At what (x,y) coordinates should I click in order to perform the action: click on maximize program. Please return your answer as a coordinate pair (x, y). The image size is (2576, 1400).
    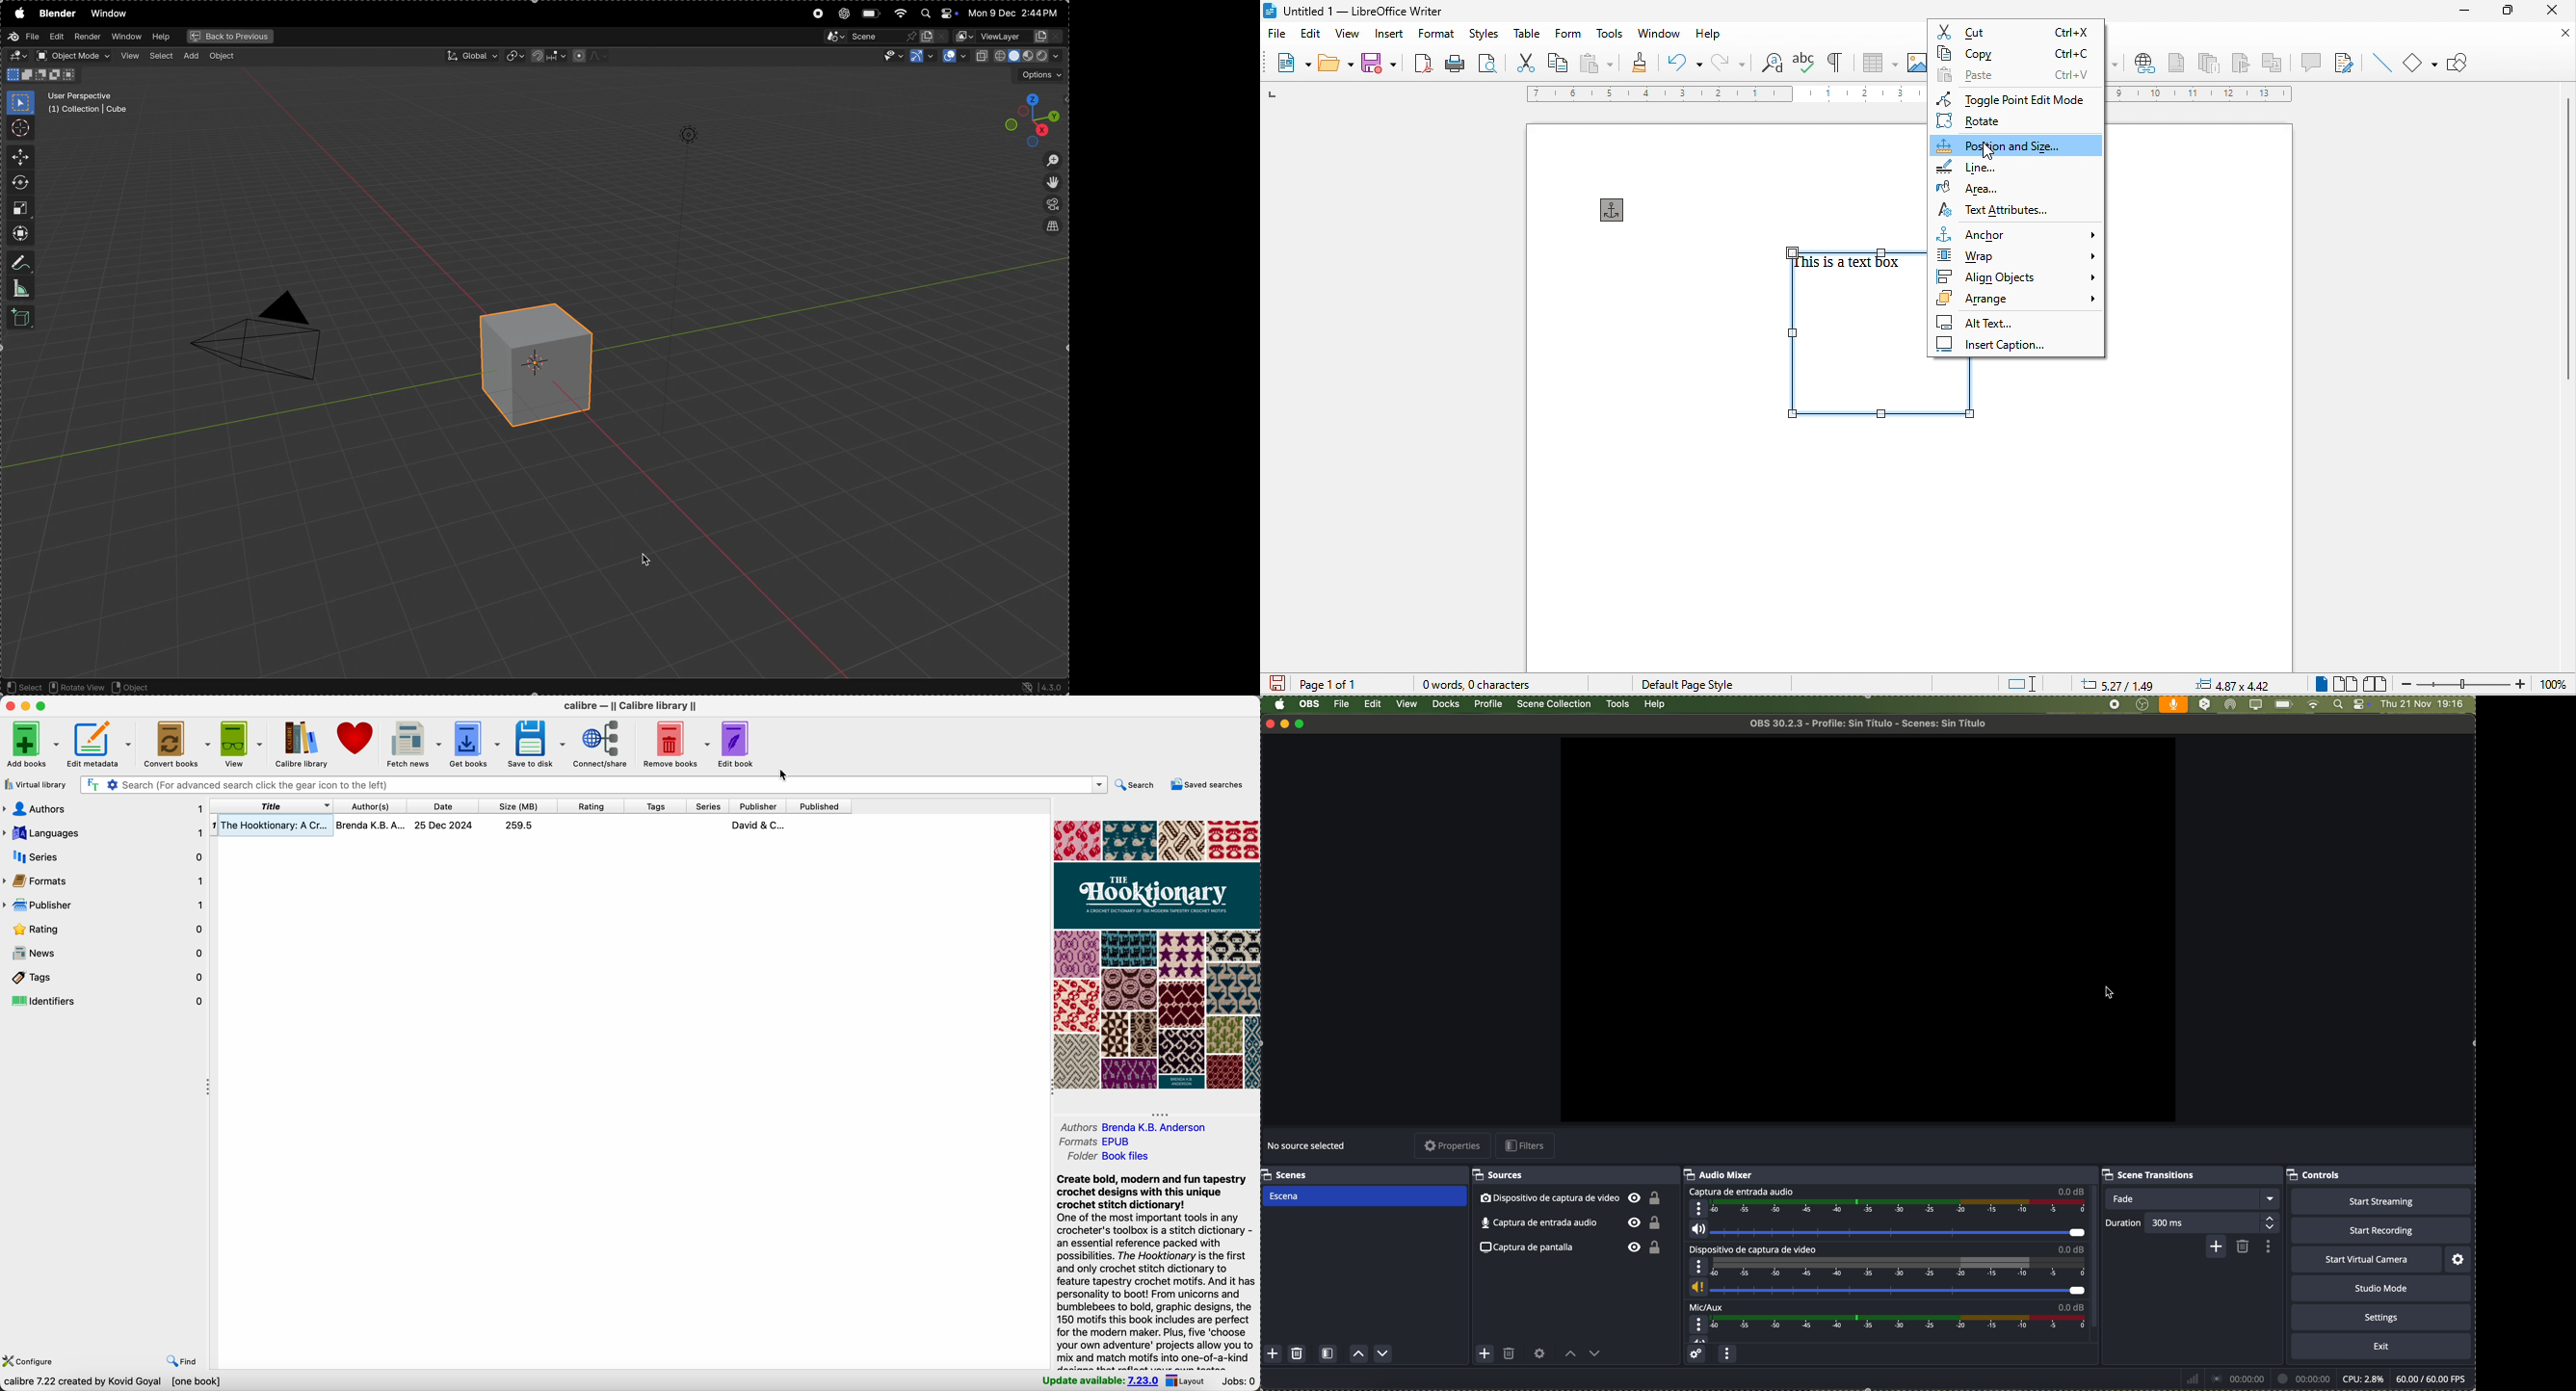
    Looking at the image, I should click on (1303, 723).